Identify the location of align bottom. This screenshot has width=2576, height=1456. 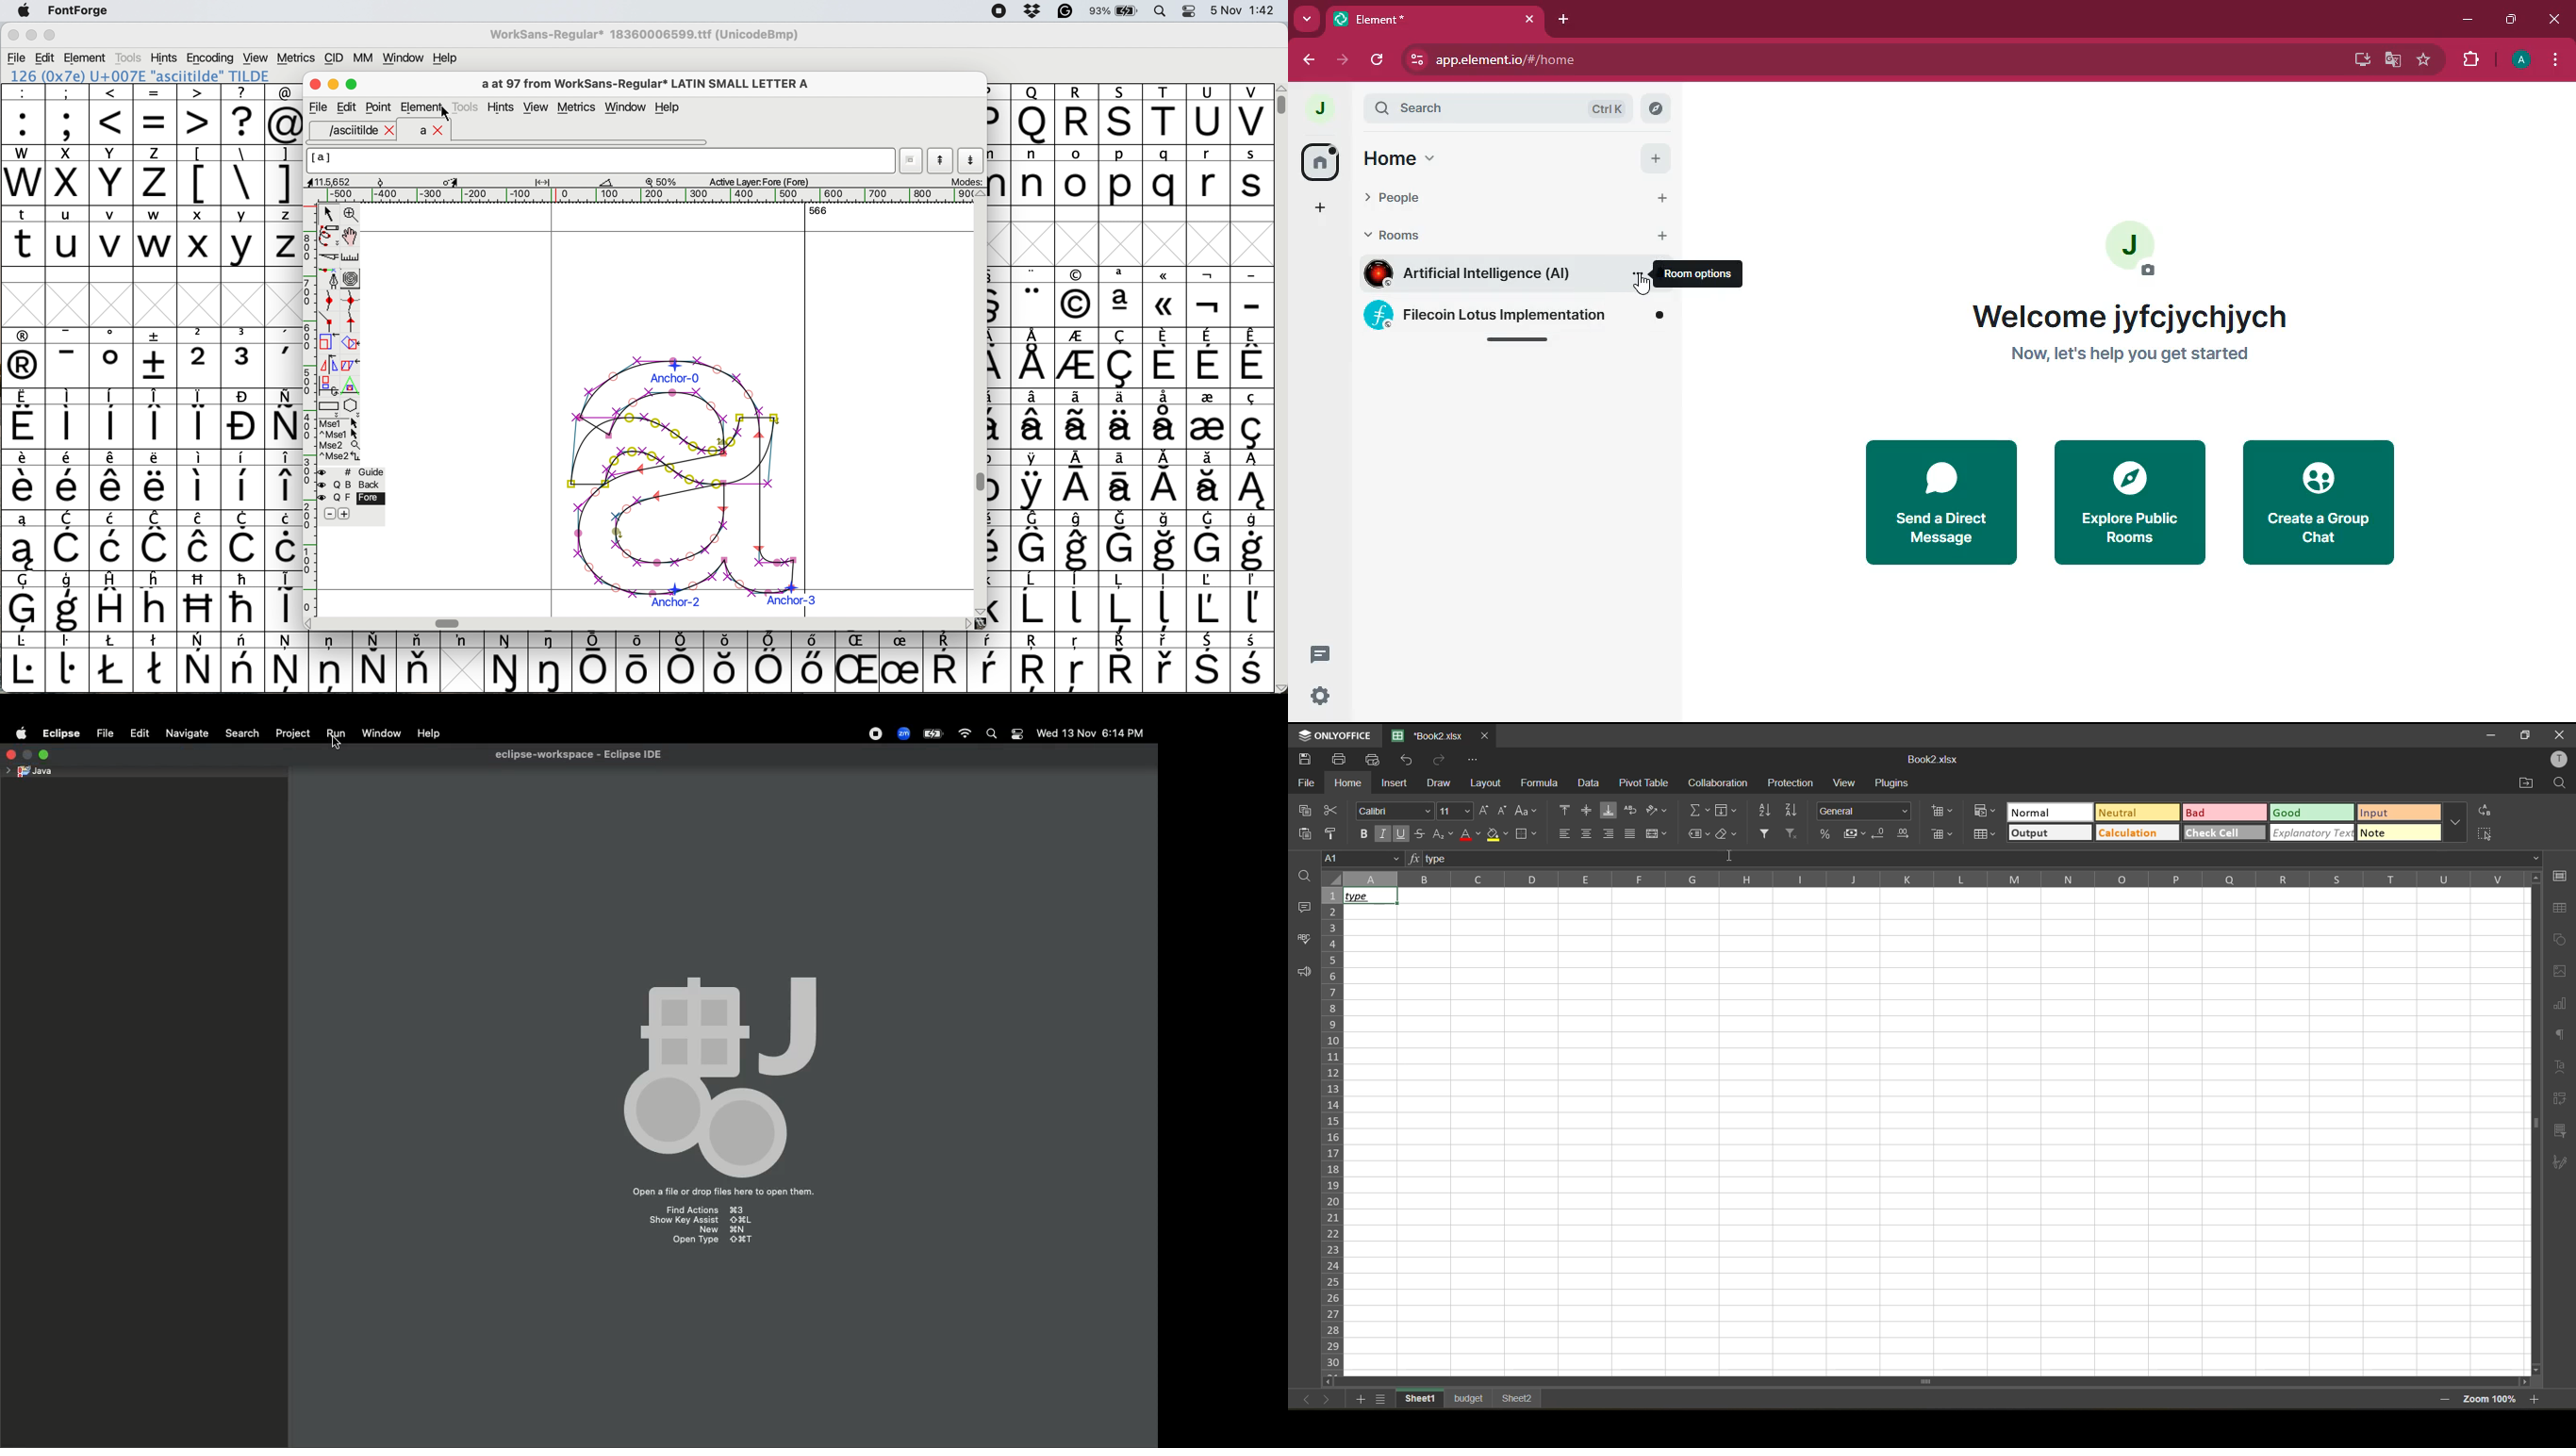
(1613, 813).